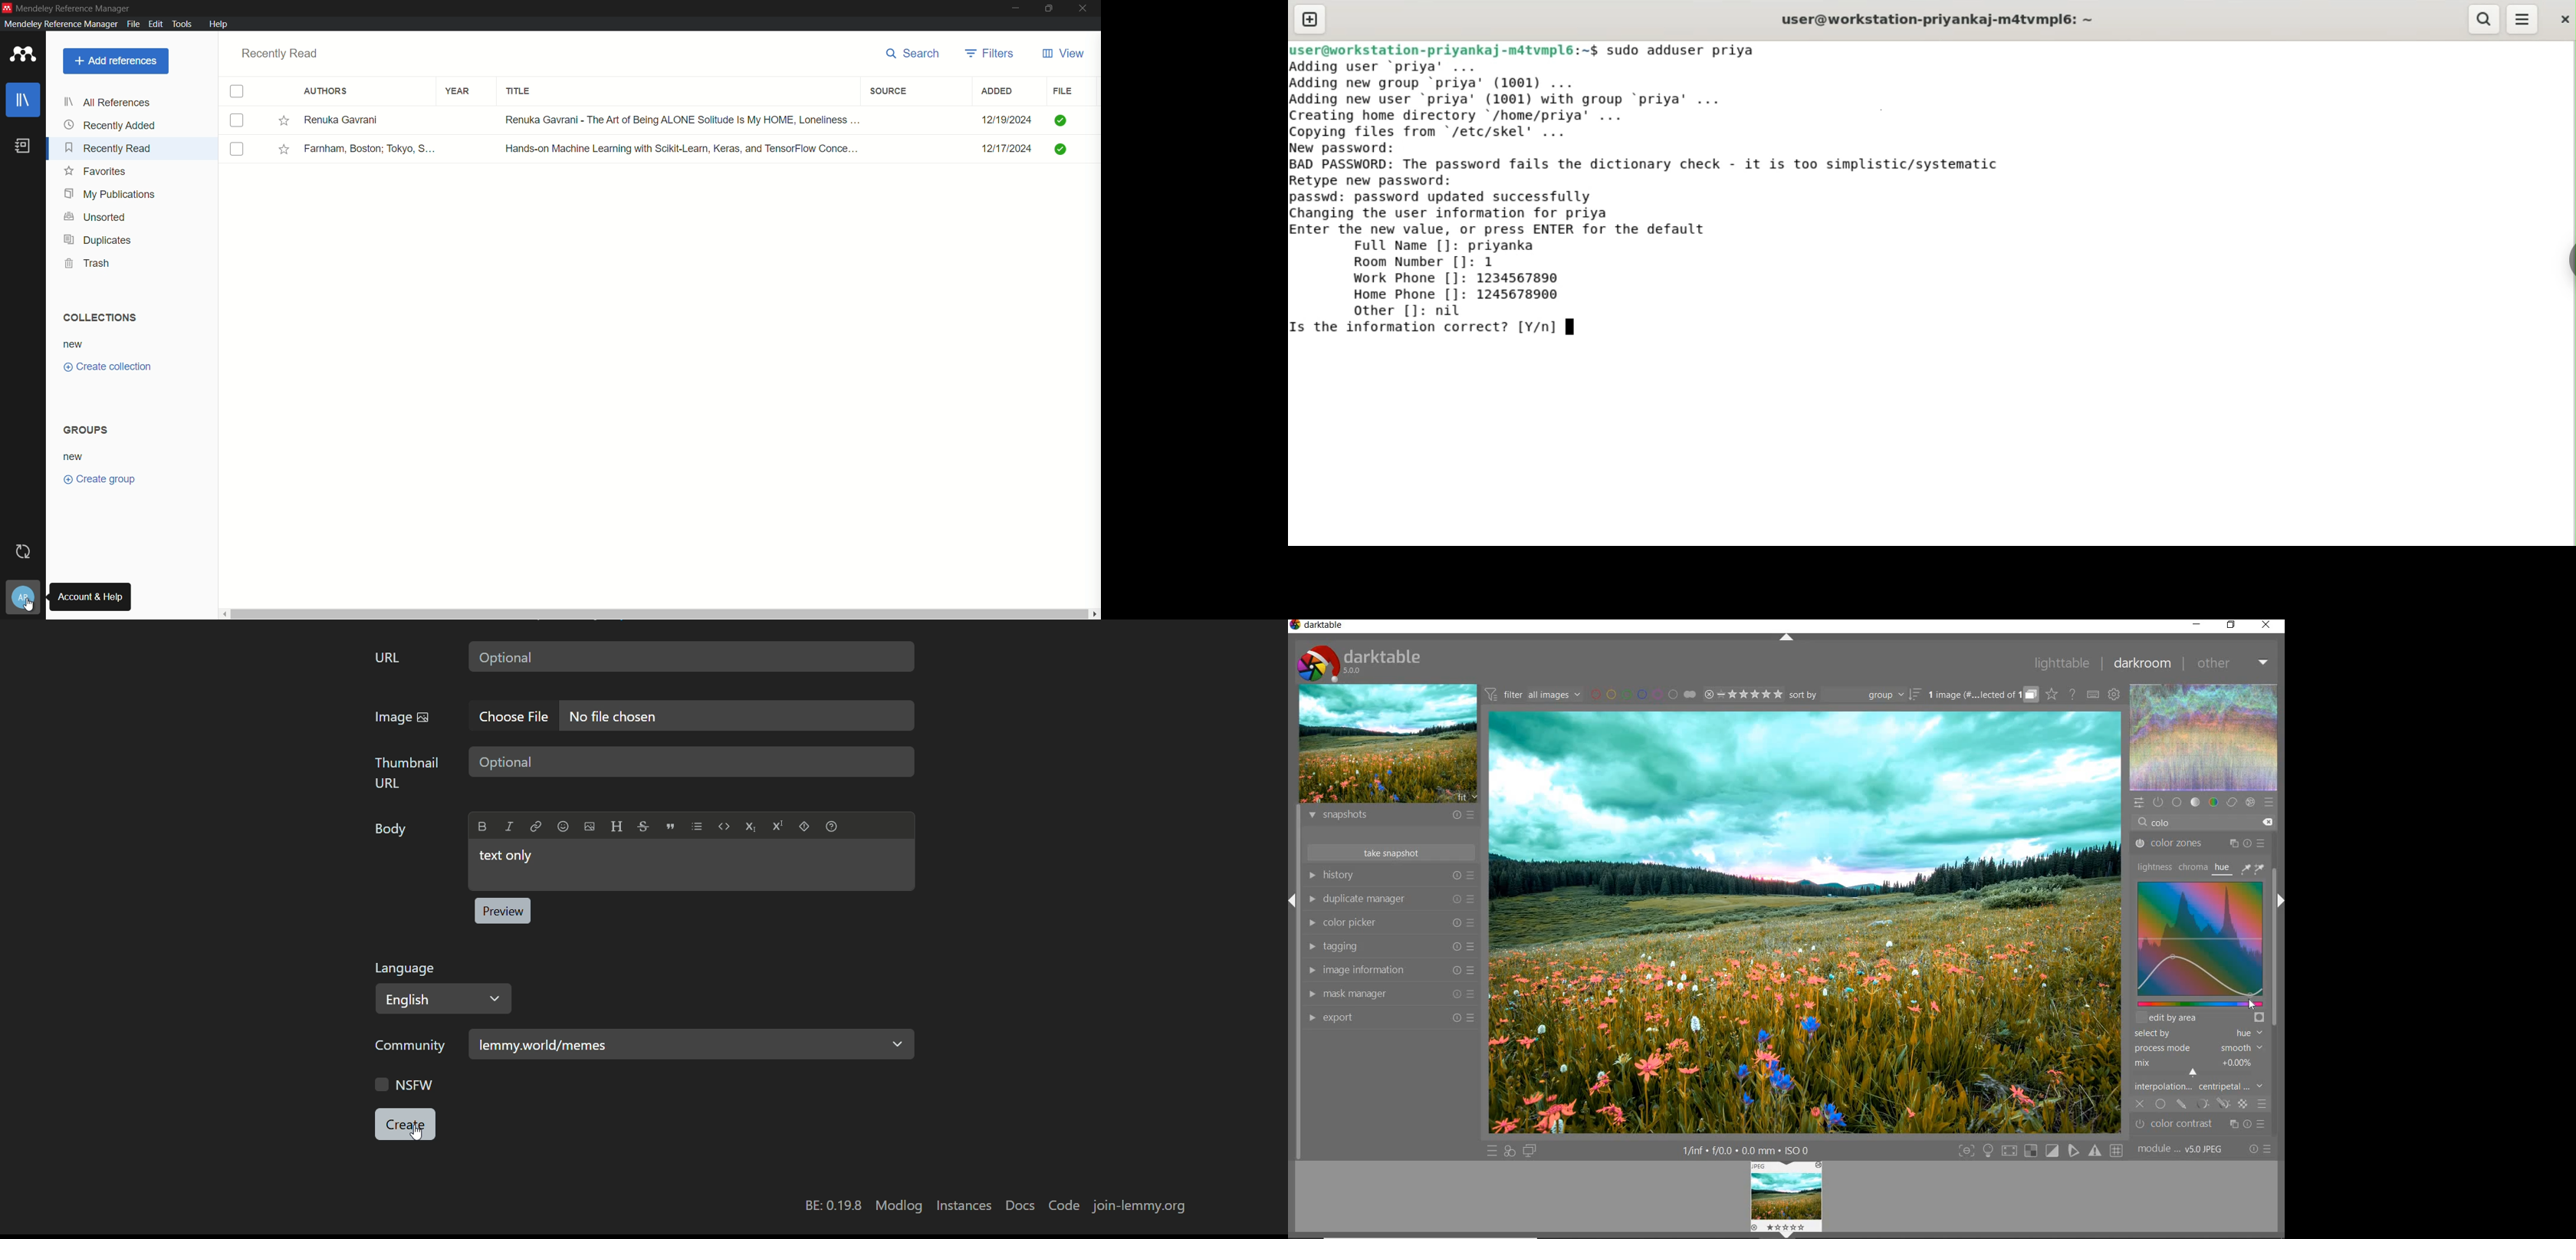 The image size is (2576, 1260). I want to click on slider, so click(2205, 1002).